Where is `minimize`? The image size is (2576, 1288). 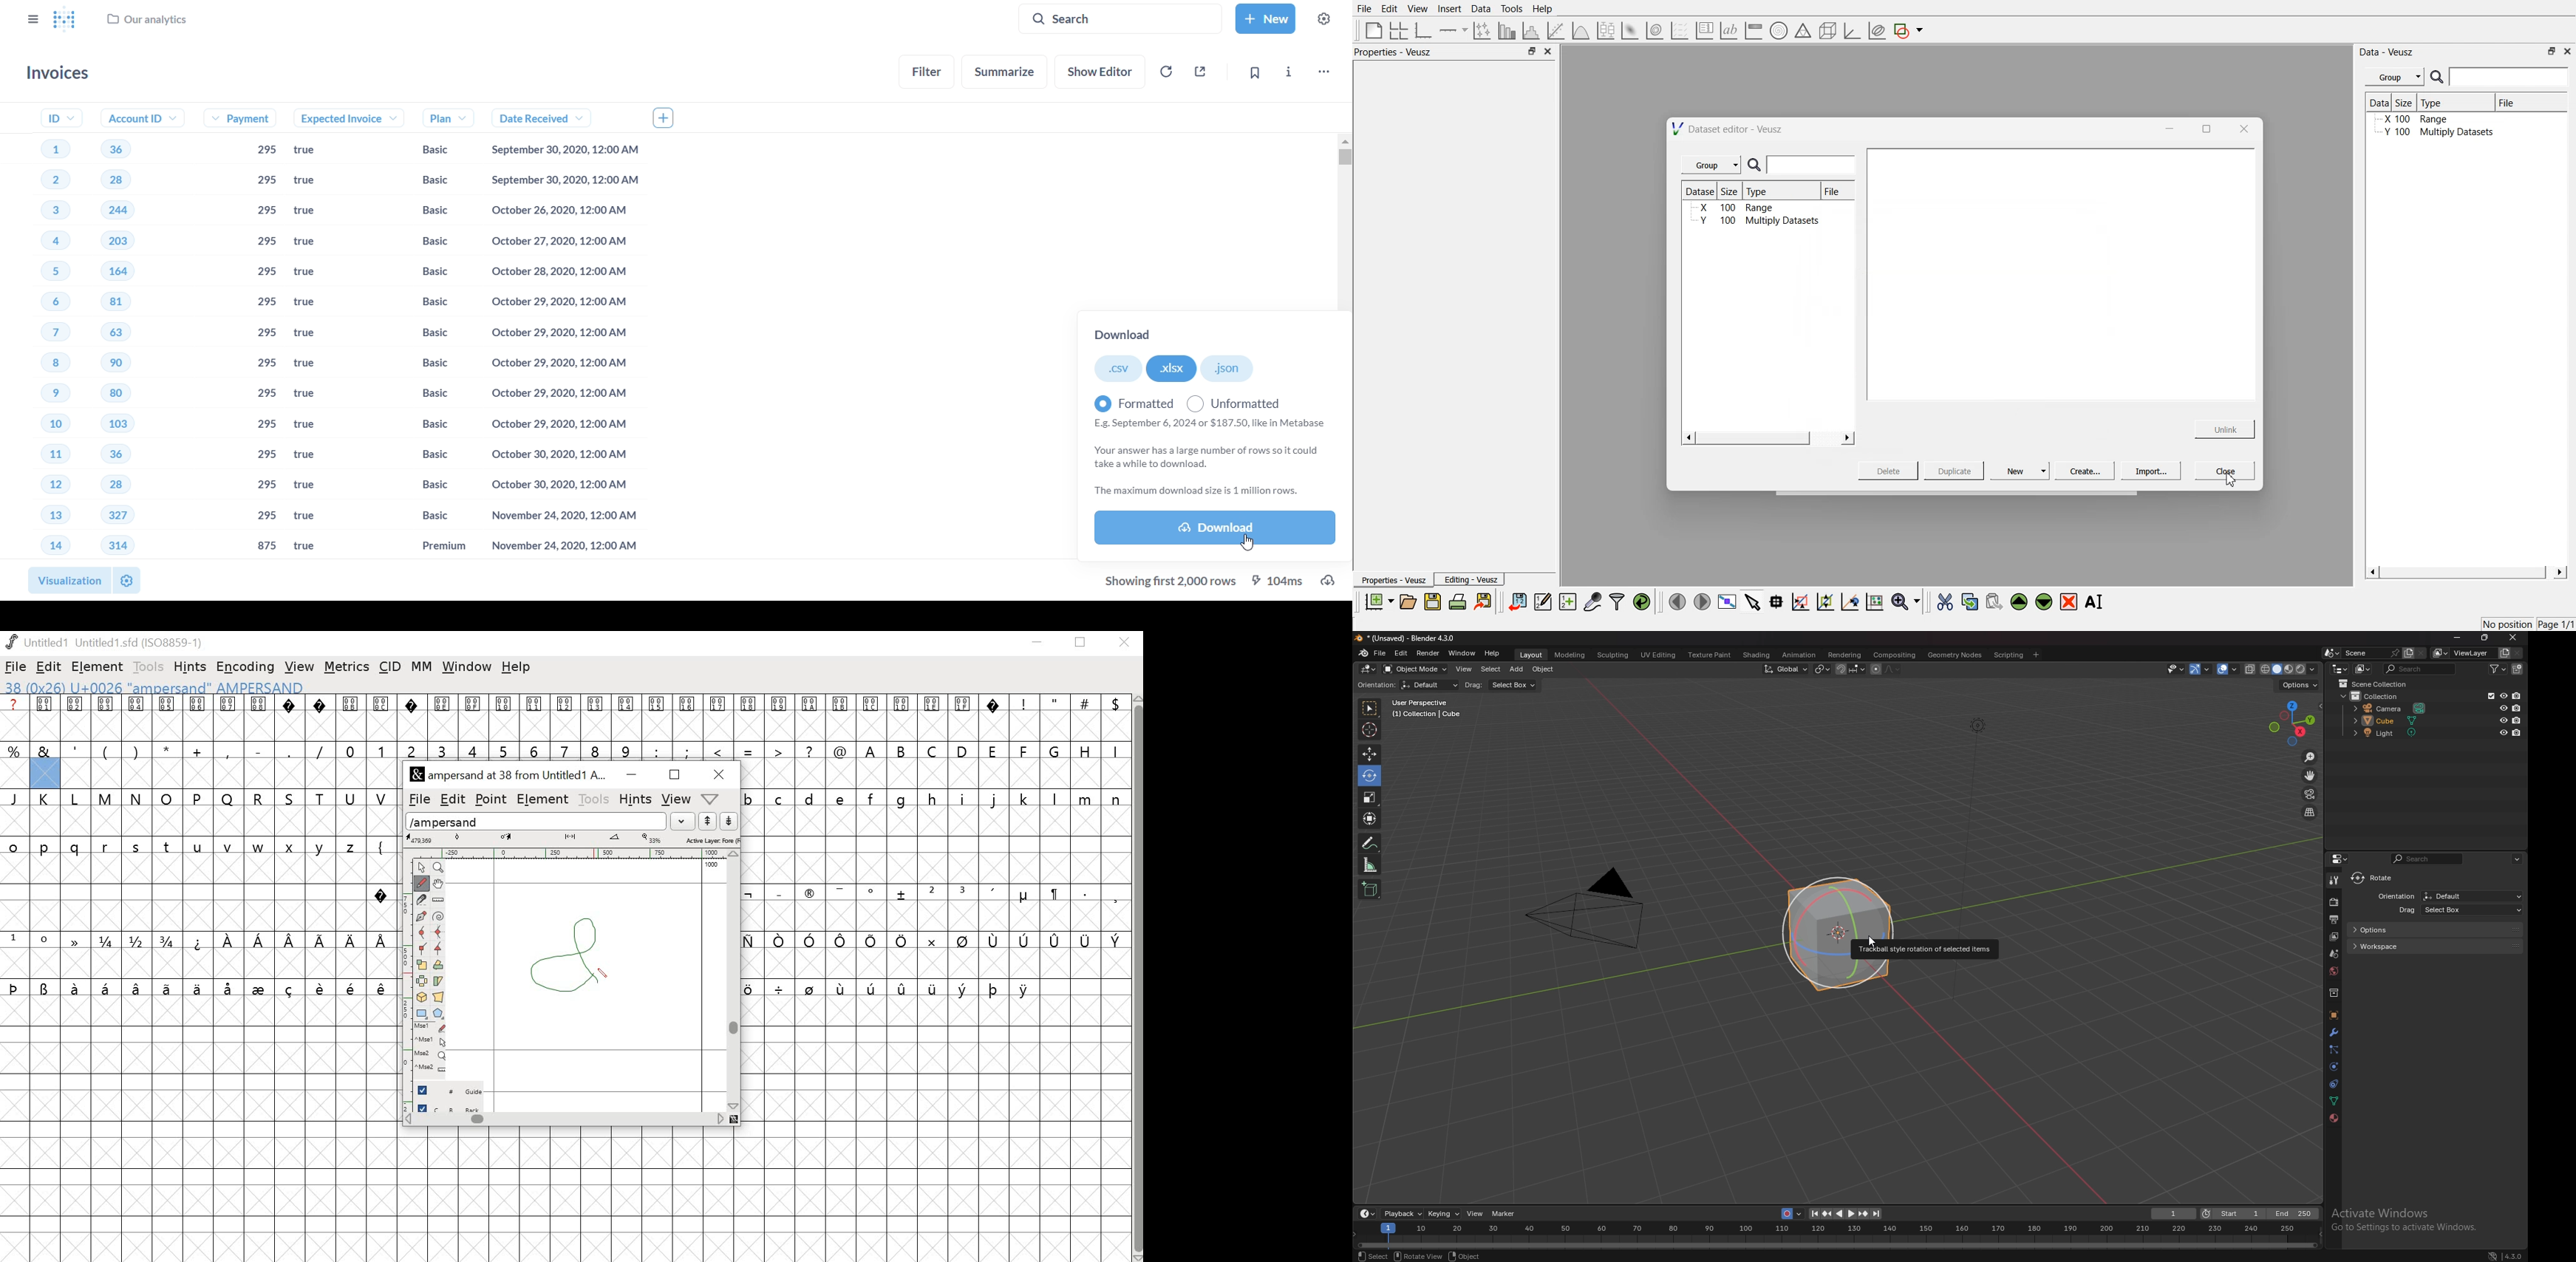 minimize is located at coordinates (630, 775).